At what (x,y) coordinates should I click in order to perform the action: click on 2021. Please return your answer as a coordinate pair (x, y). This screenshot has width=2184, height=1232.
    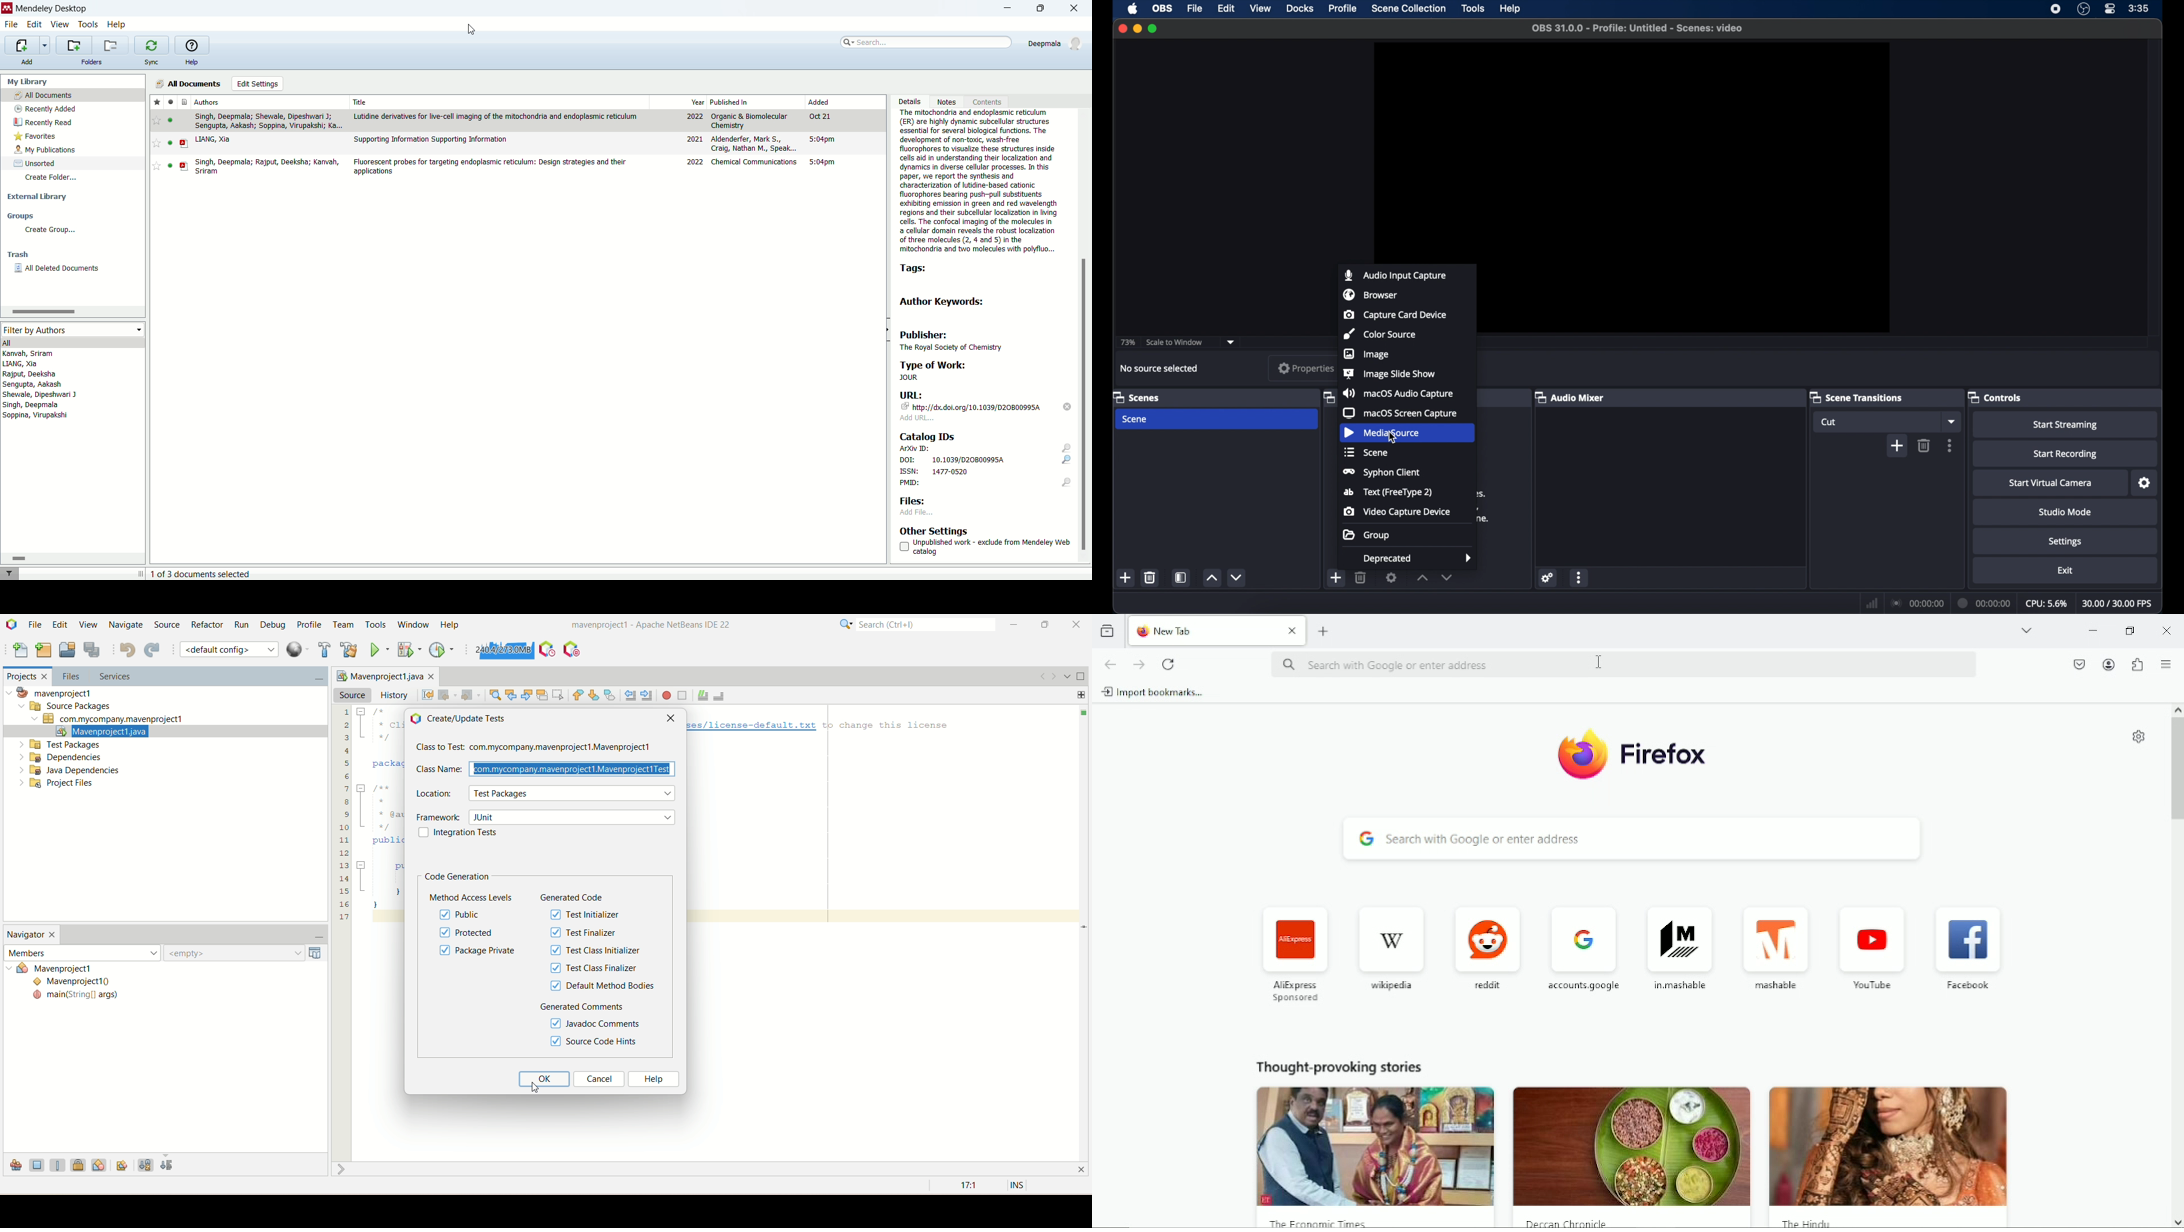
    Looking at the image, I should click on (694, 139).